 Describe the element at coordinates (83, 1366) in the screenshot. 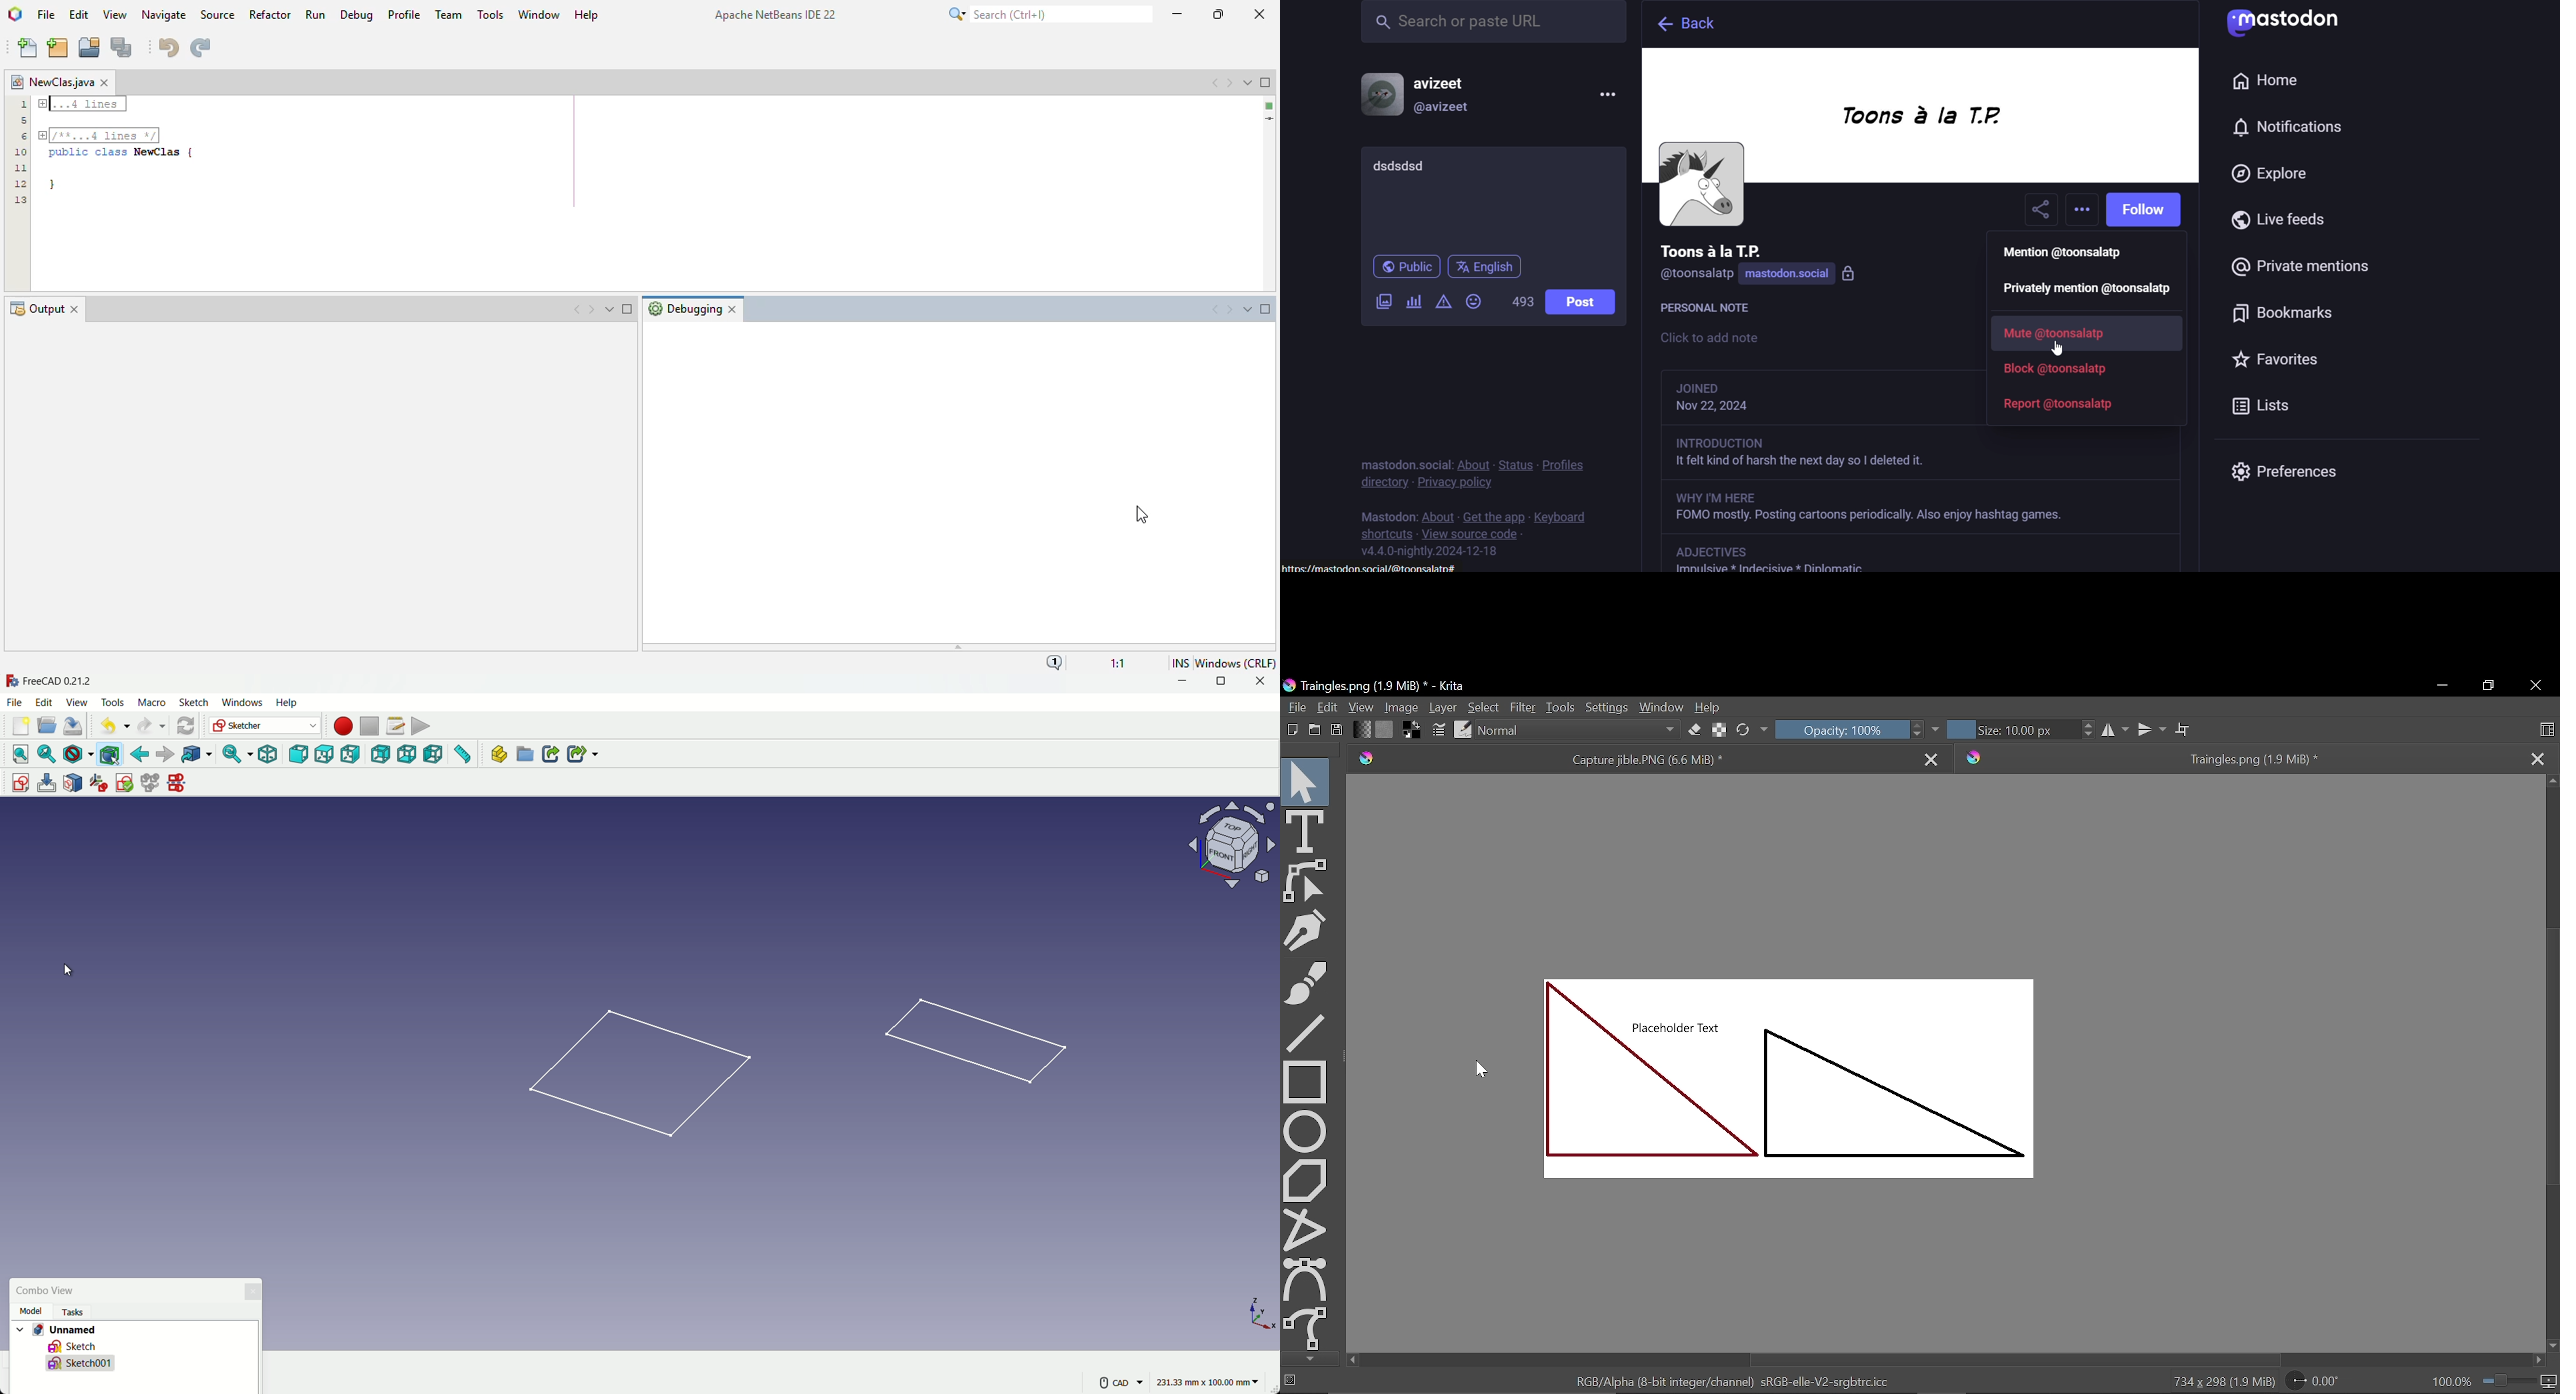

I see `new sketch made- Sketch001` at that location.